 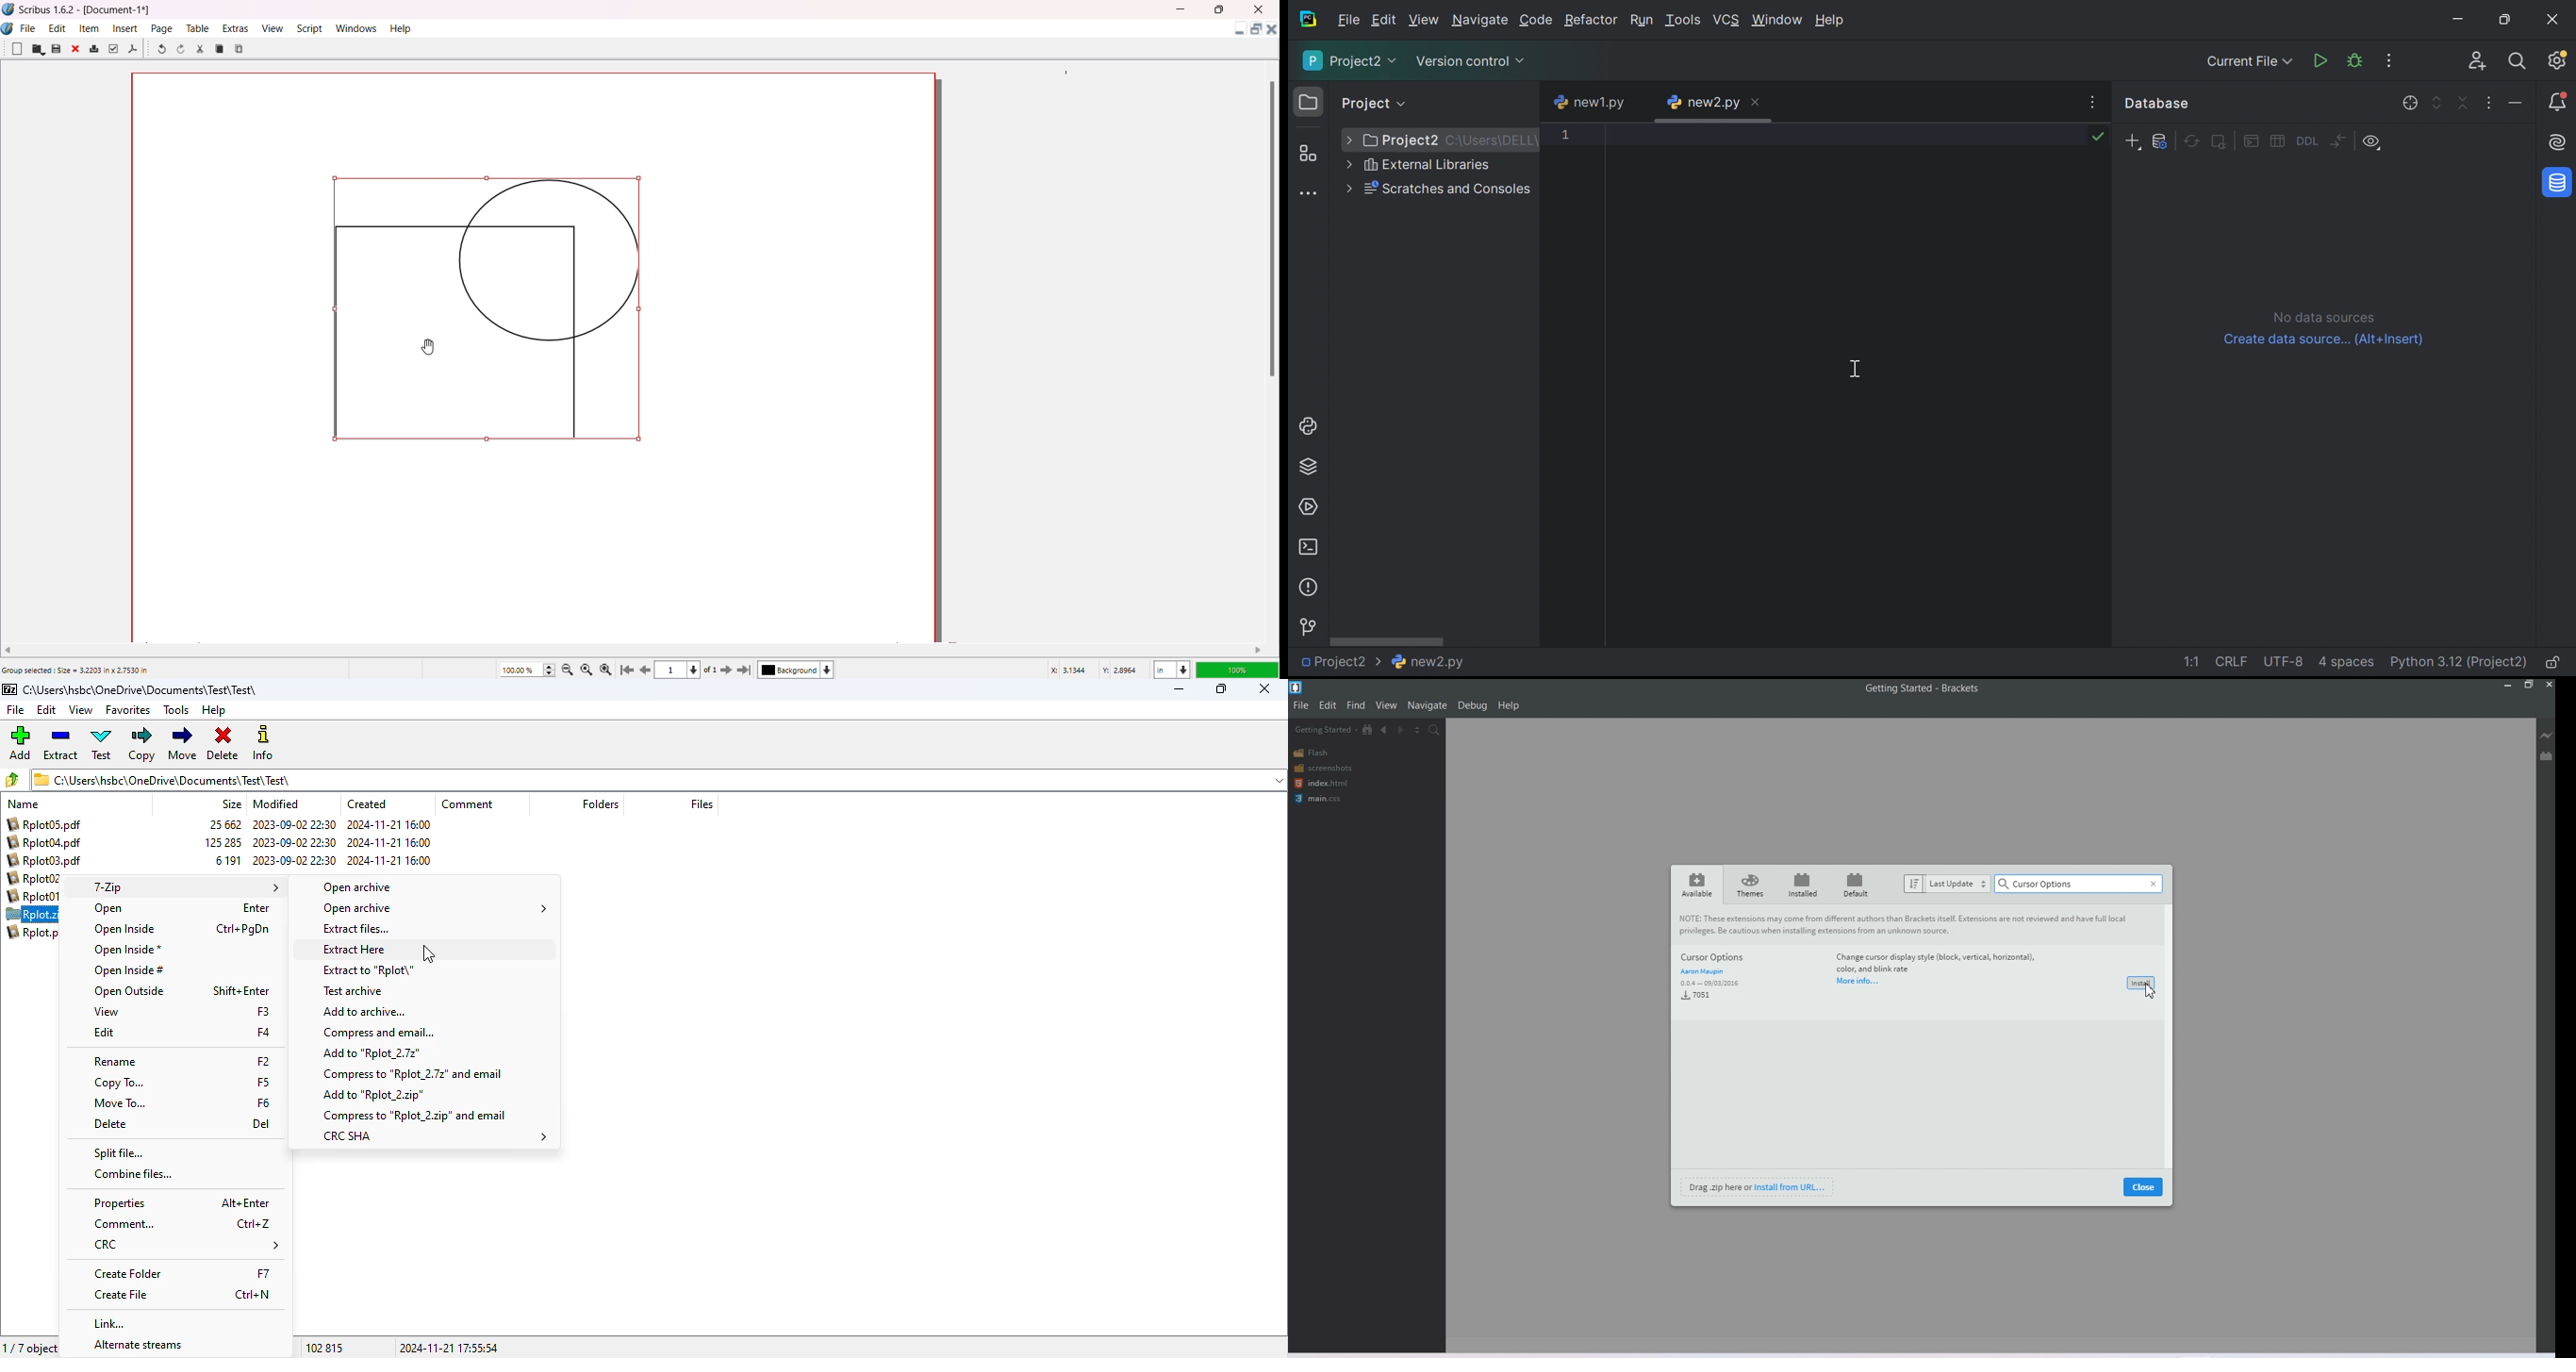 What do you see at coordinates (1308, 193) in the screenshot?
I see `More tool windows` at bounding box center [1308, 193].